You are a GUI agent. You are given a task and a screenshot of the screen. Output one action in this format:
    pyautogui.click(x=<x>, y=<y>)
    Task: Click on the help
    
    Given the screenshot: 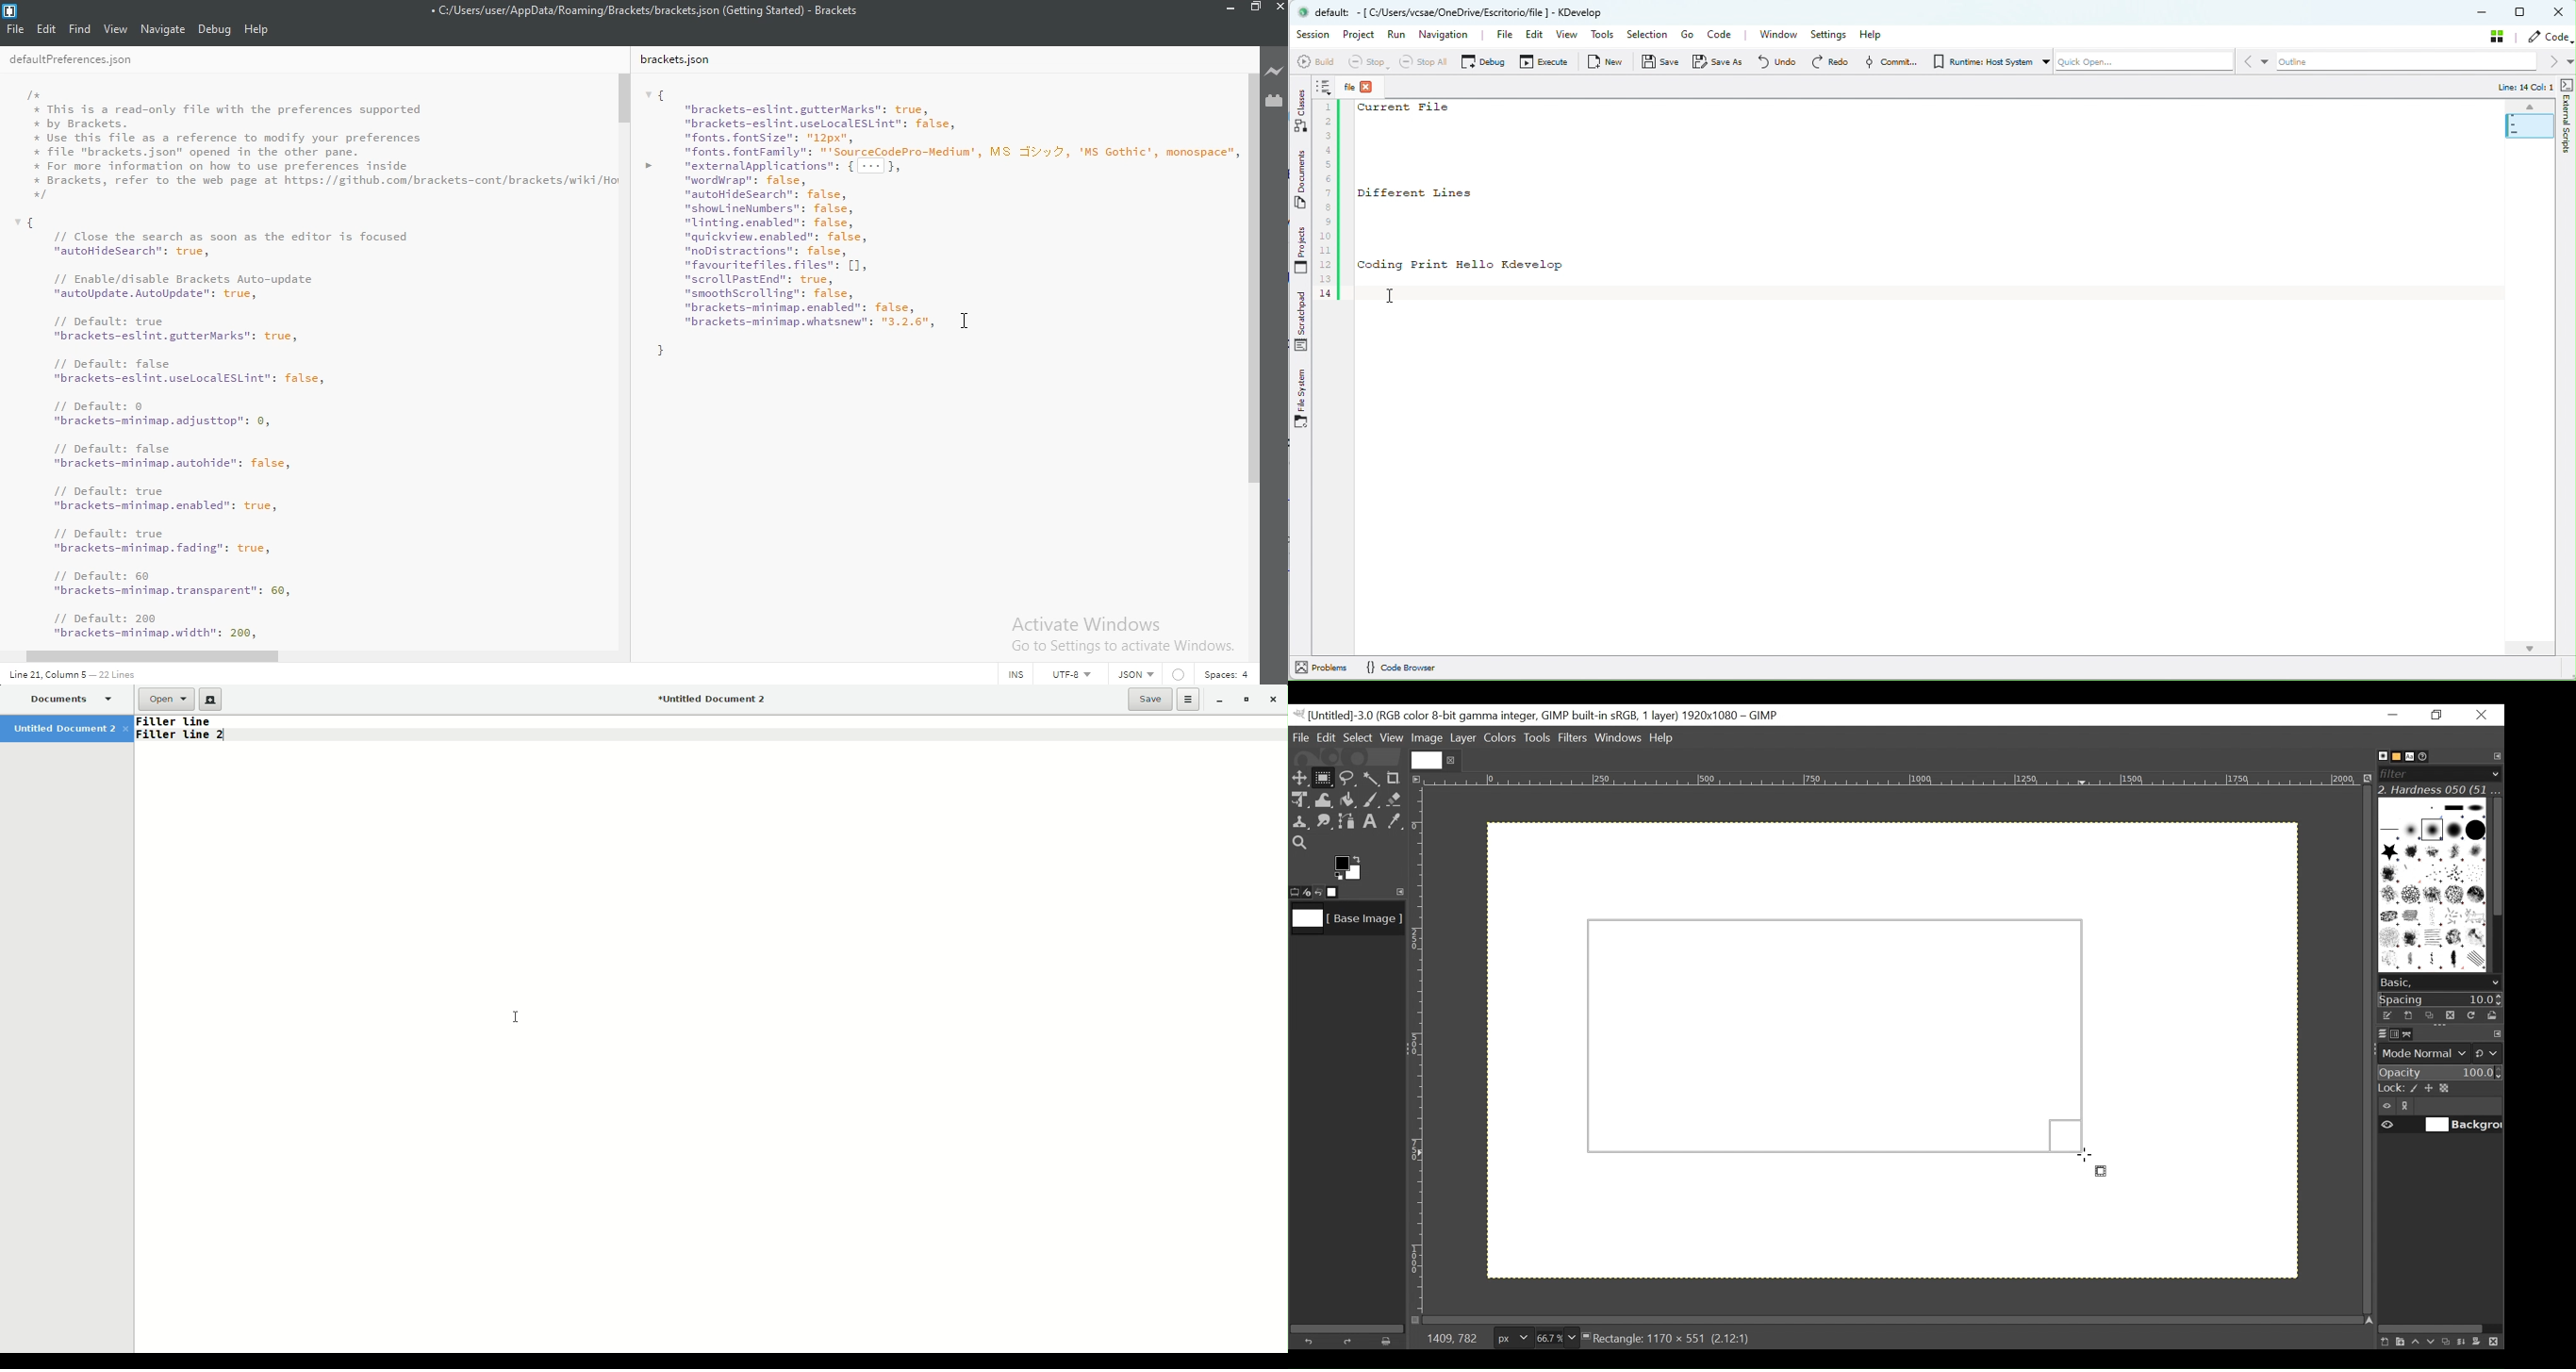 What is the action you would take?
    pyautogui.click(x=256, y=30)
    